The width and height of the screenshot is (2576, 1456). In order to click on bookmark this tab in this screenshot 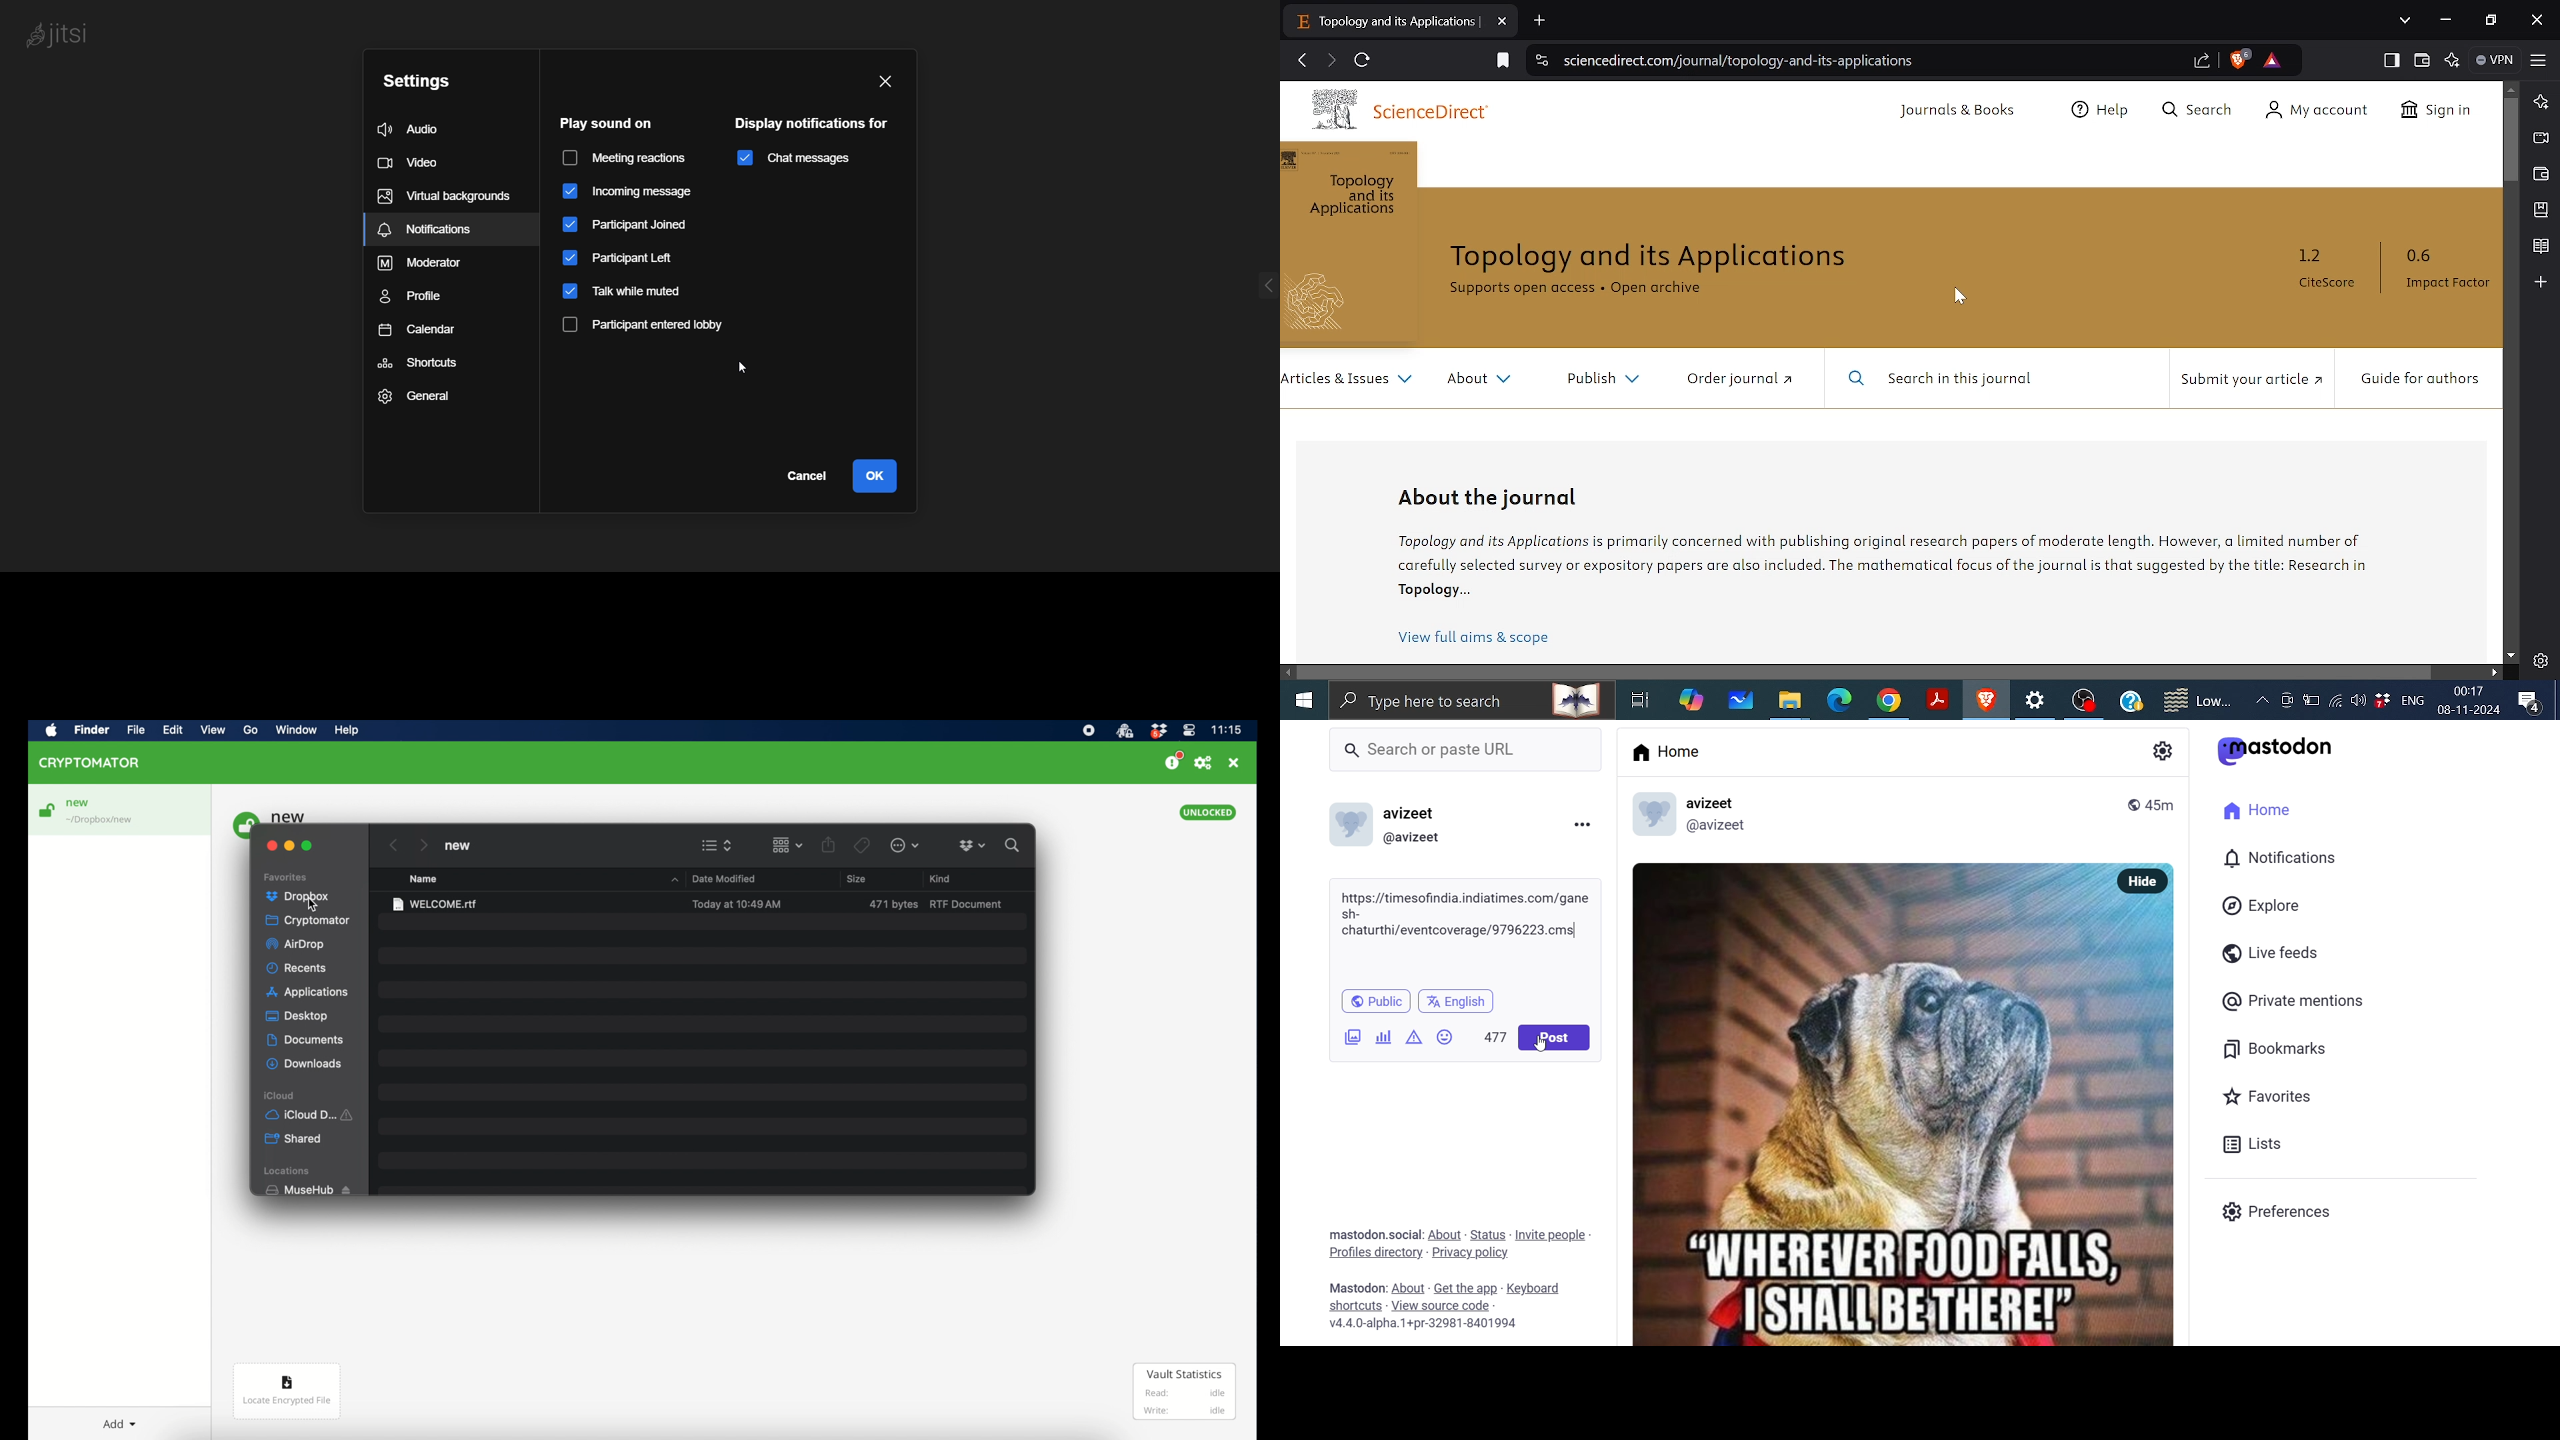, I will do `click(1500, 62)`.